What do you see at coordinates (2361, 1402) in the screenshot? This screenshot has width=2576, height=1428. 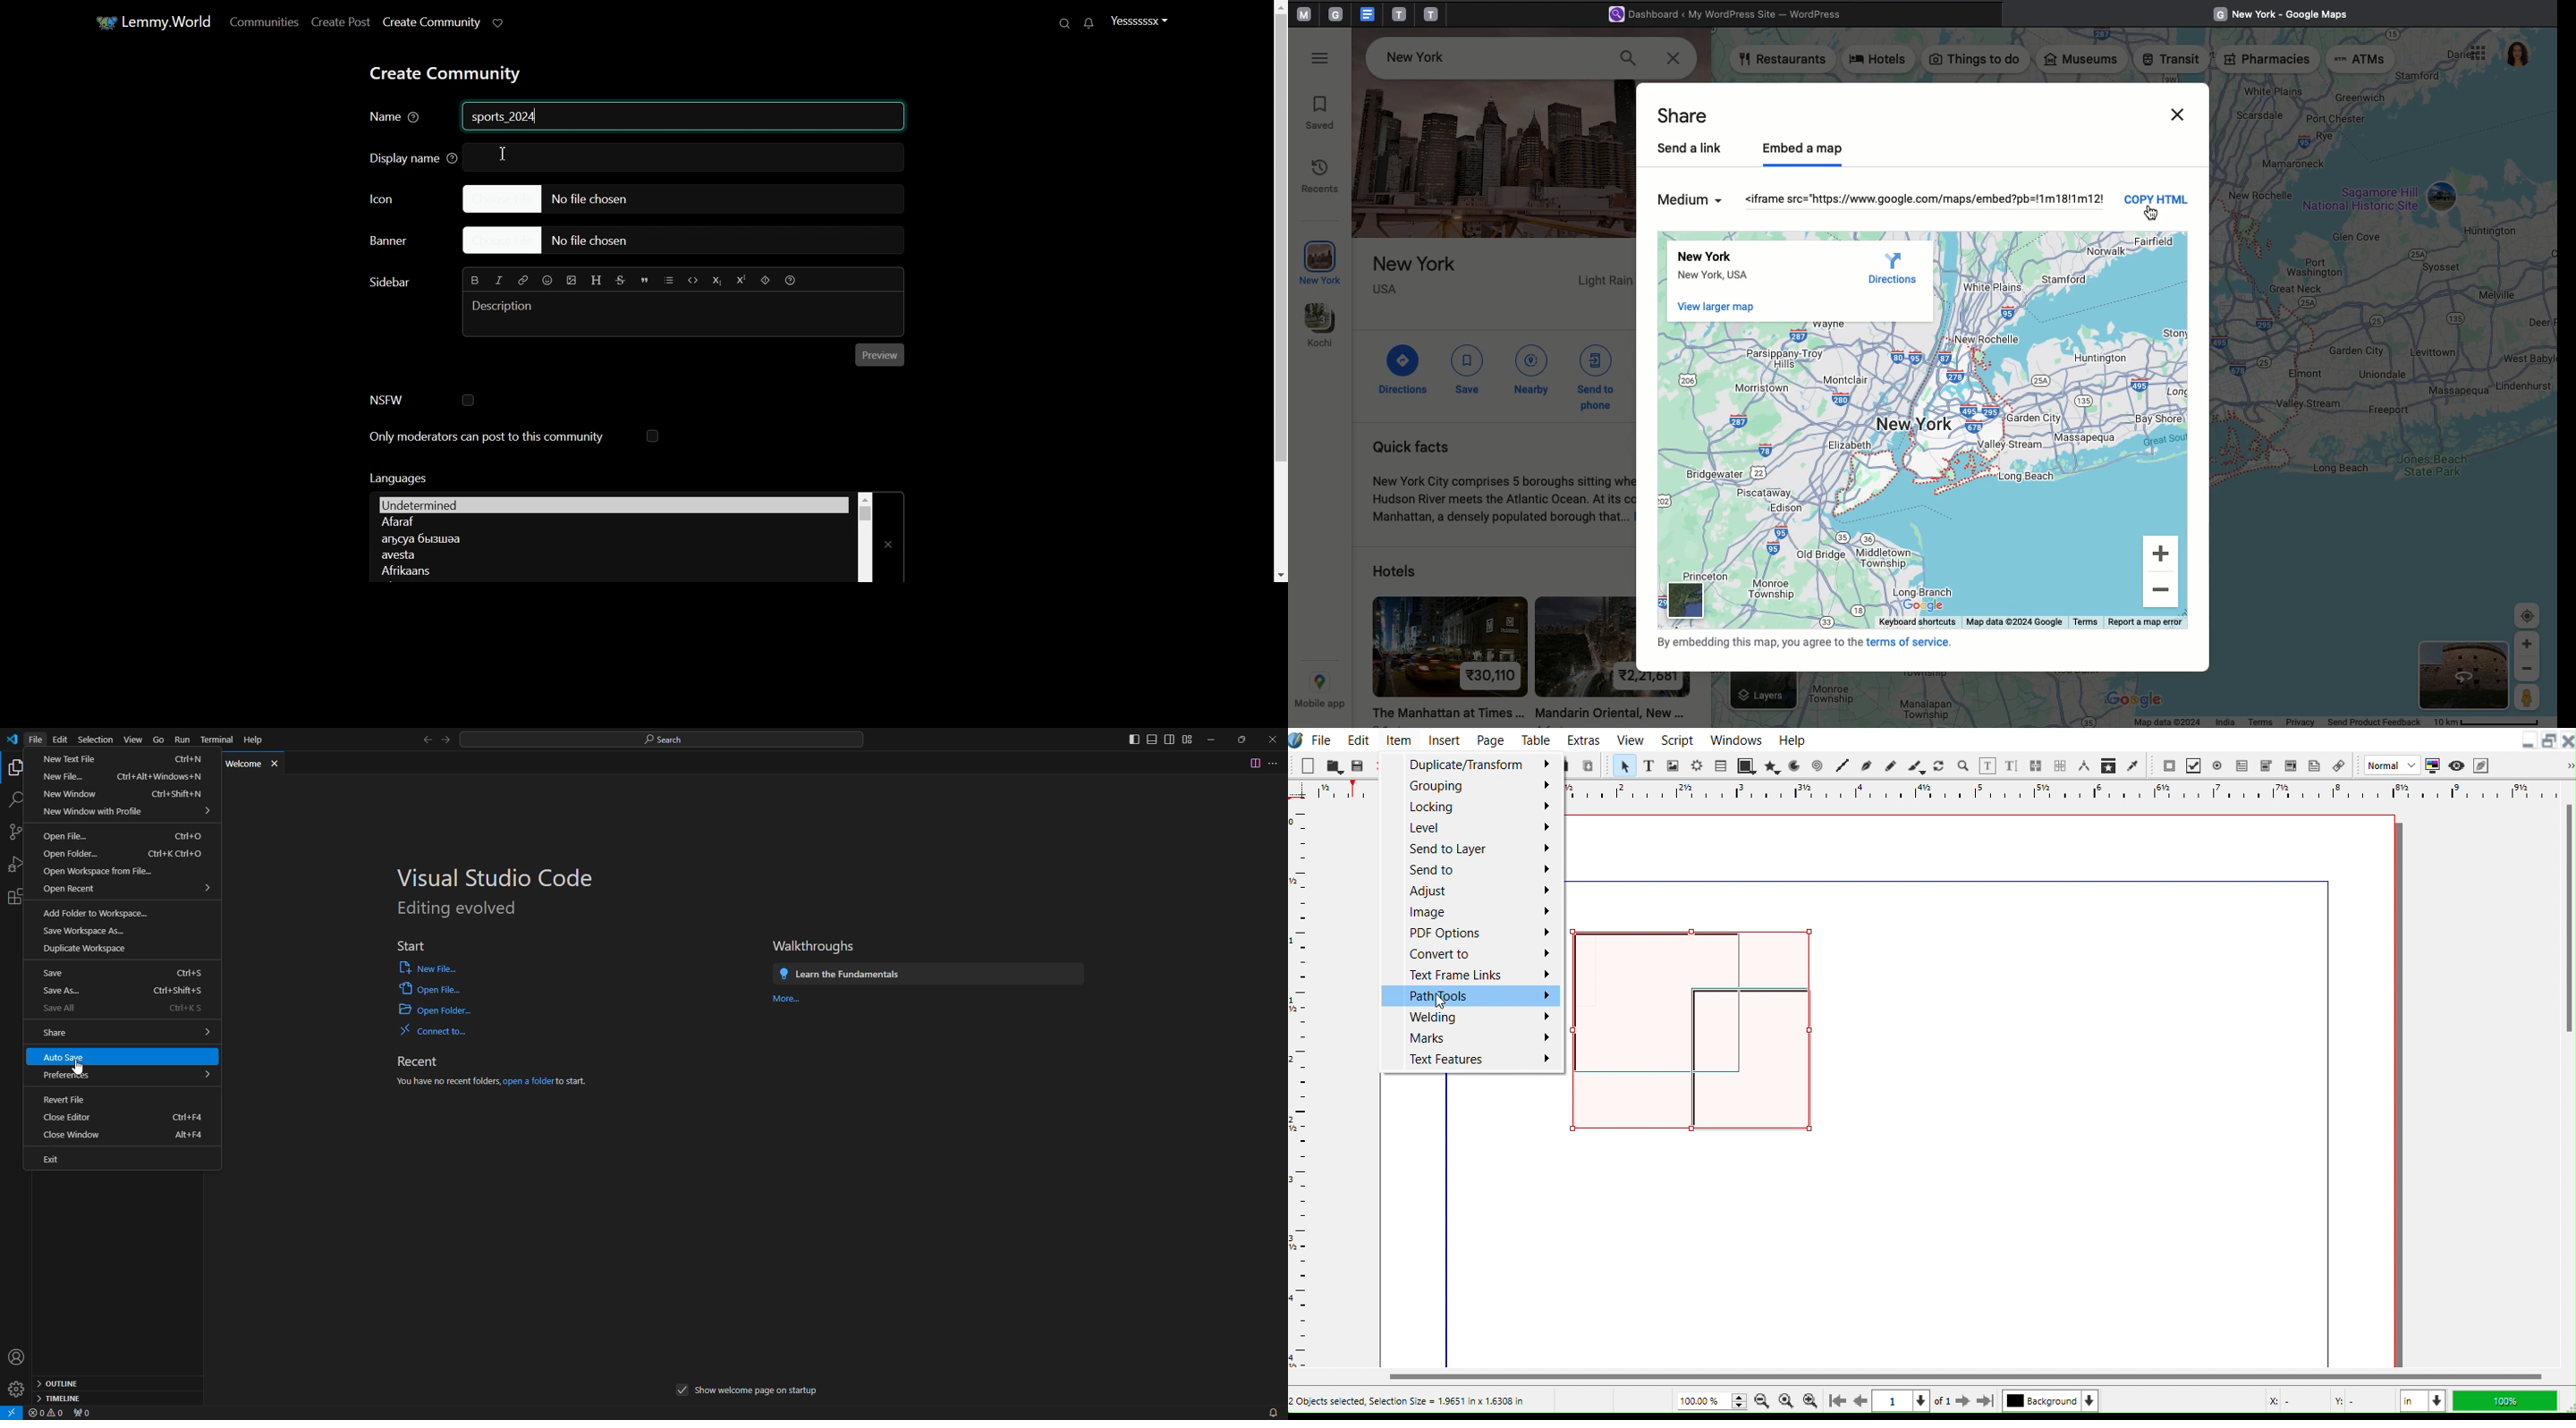 I see `Y Co-ordinate` at bounding box center [2361, 1402].